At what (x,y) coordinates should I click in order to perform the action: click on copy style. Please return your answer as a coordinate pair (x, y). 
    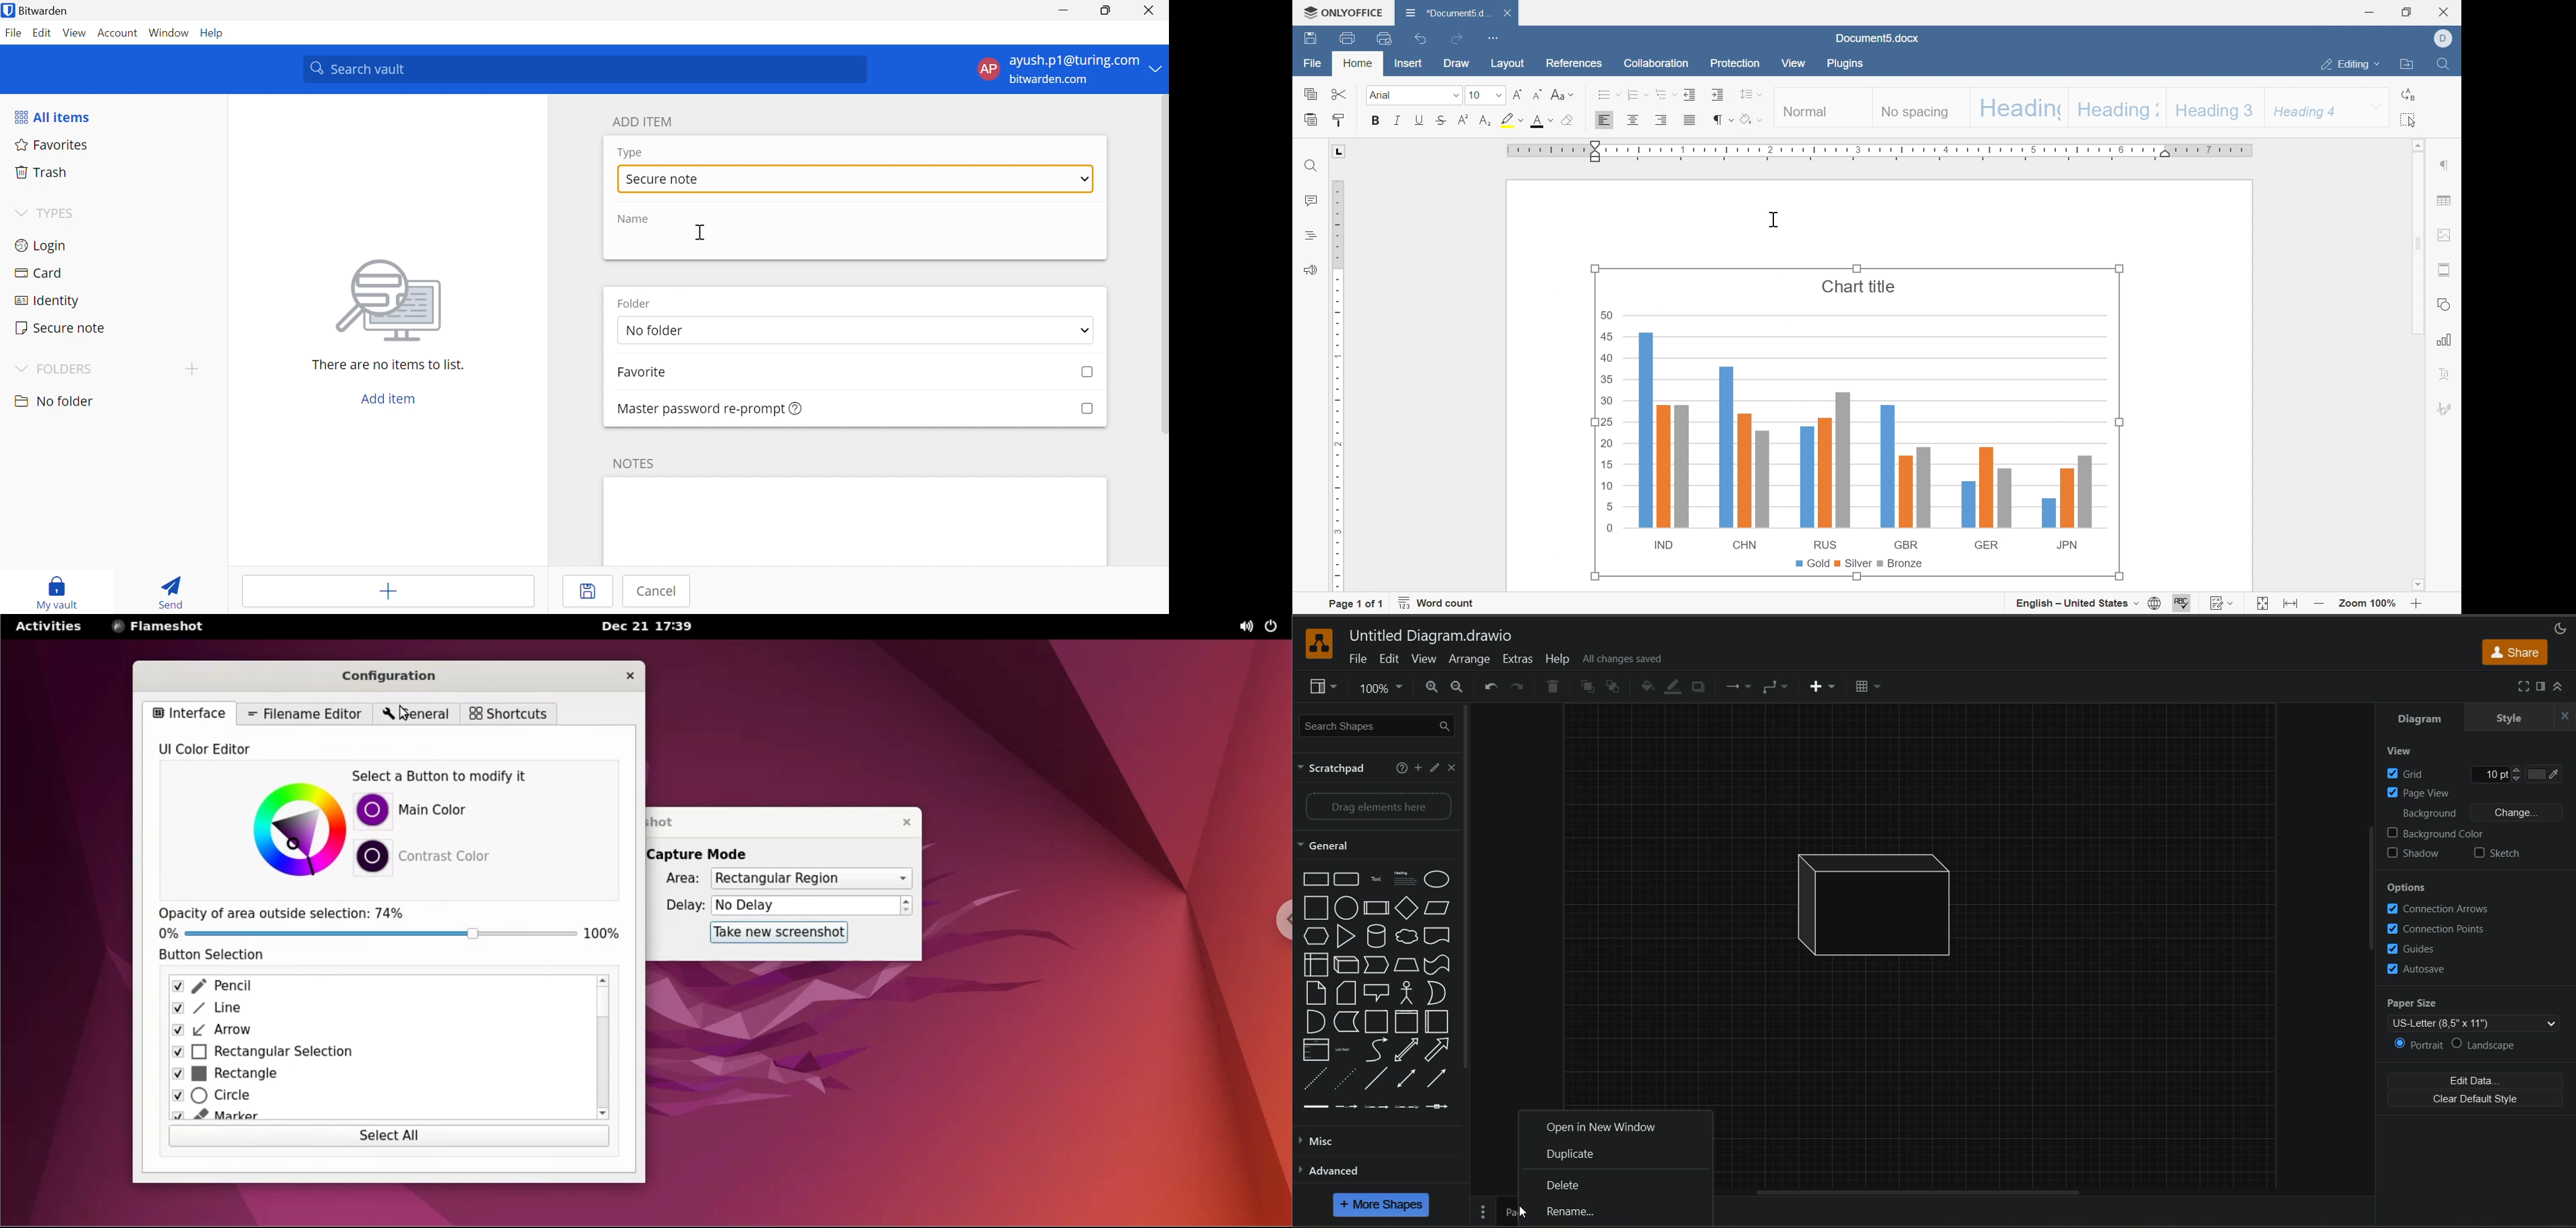
    Looking at the image, I should click on (1339, 120).